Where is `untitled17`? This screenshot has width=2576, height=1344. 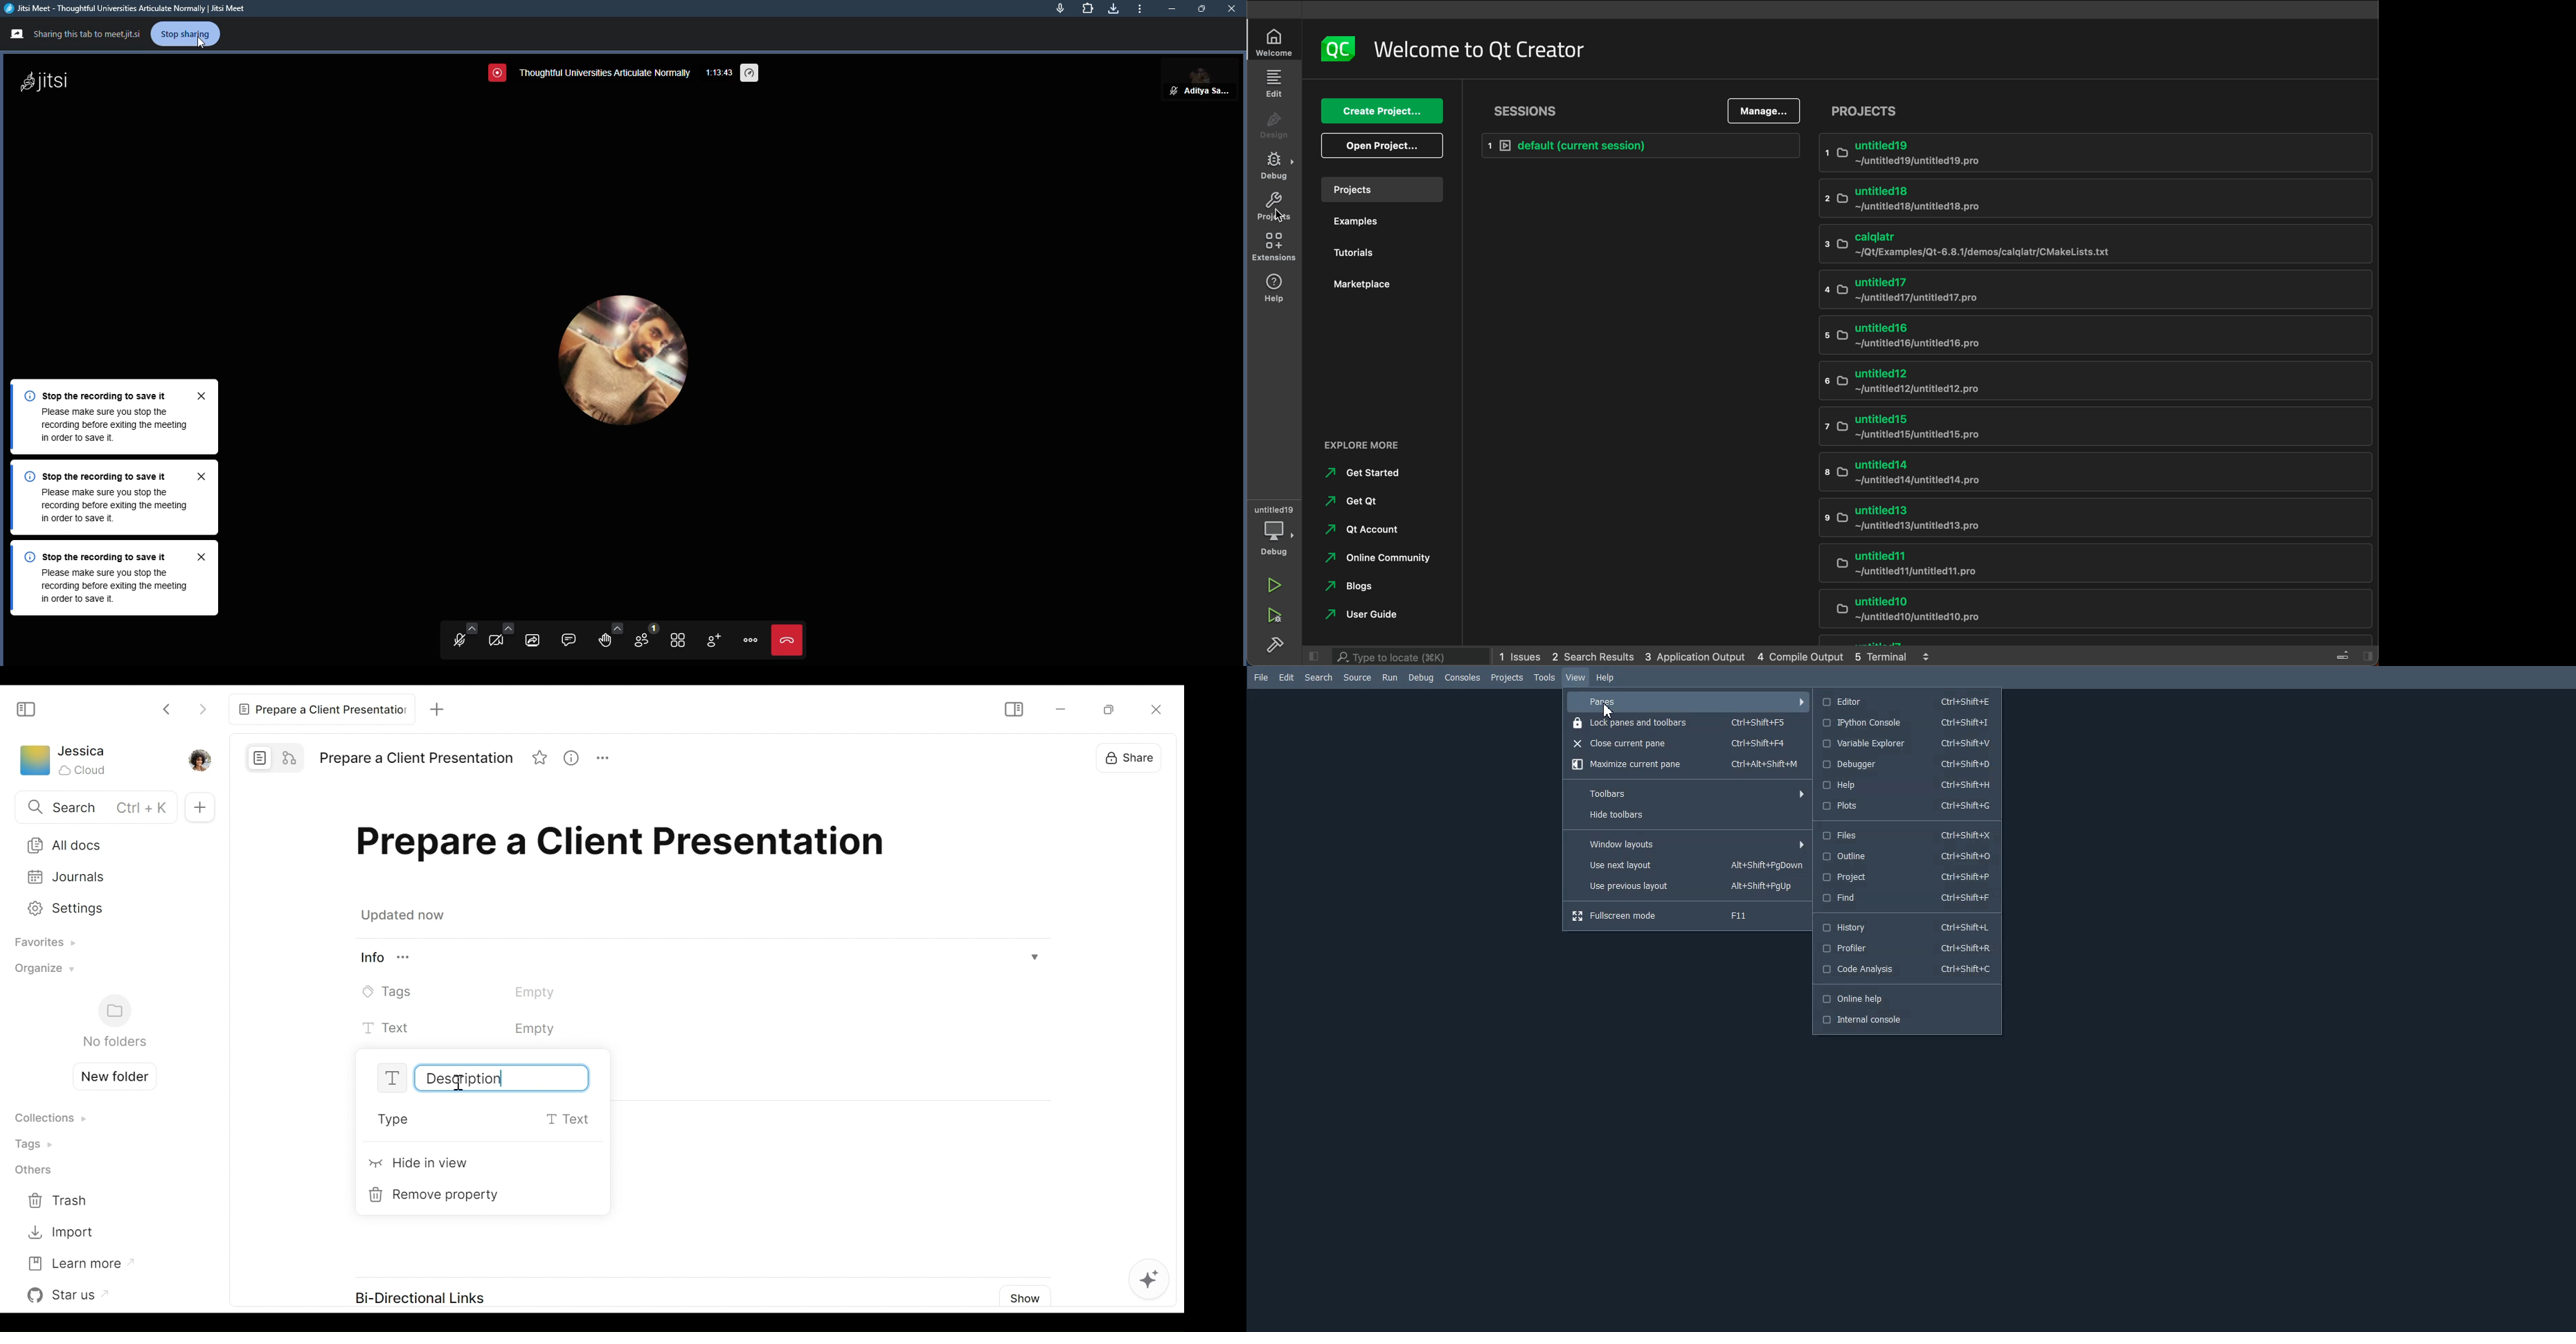 untitled17 is located at coordinates (2097, 291).